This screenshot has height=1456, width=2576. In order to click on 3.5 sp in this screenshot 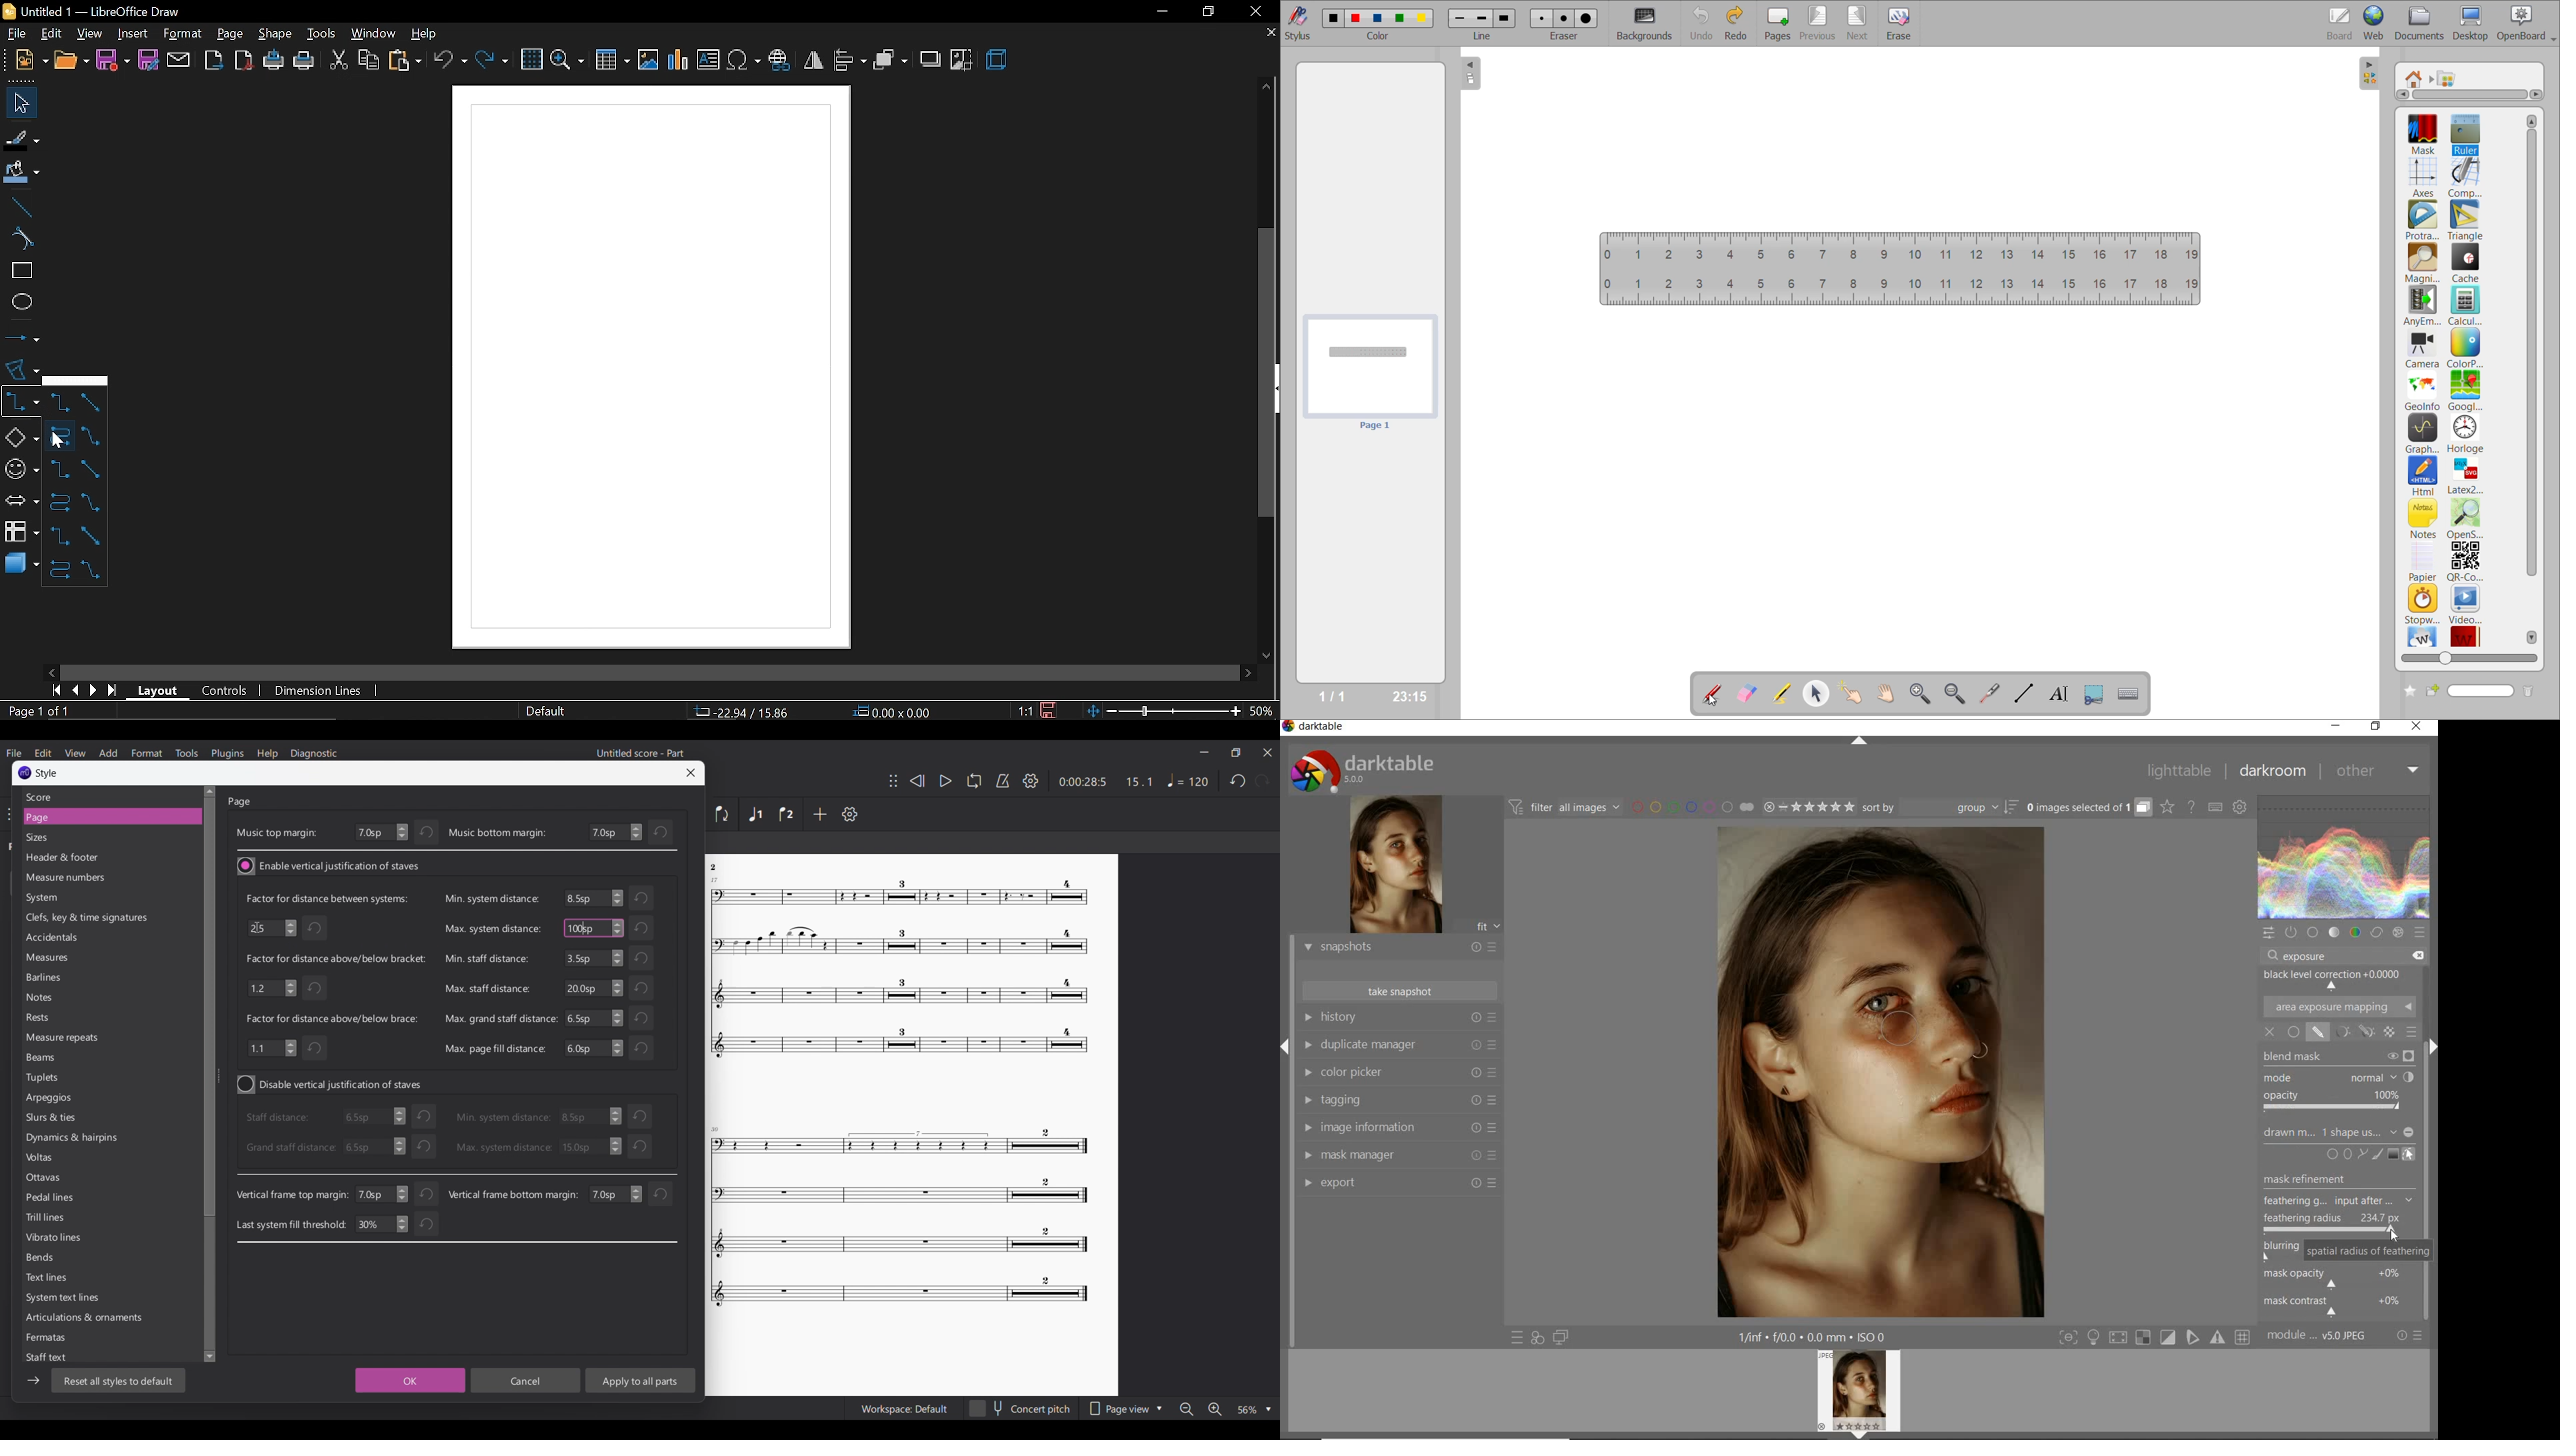, I will do `click(593, 1117)`.